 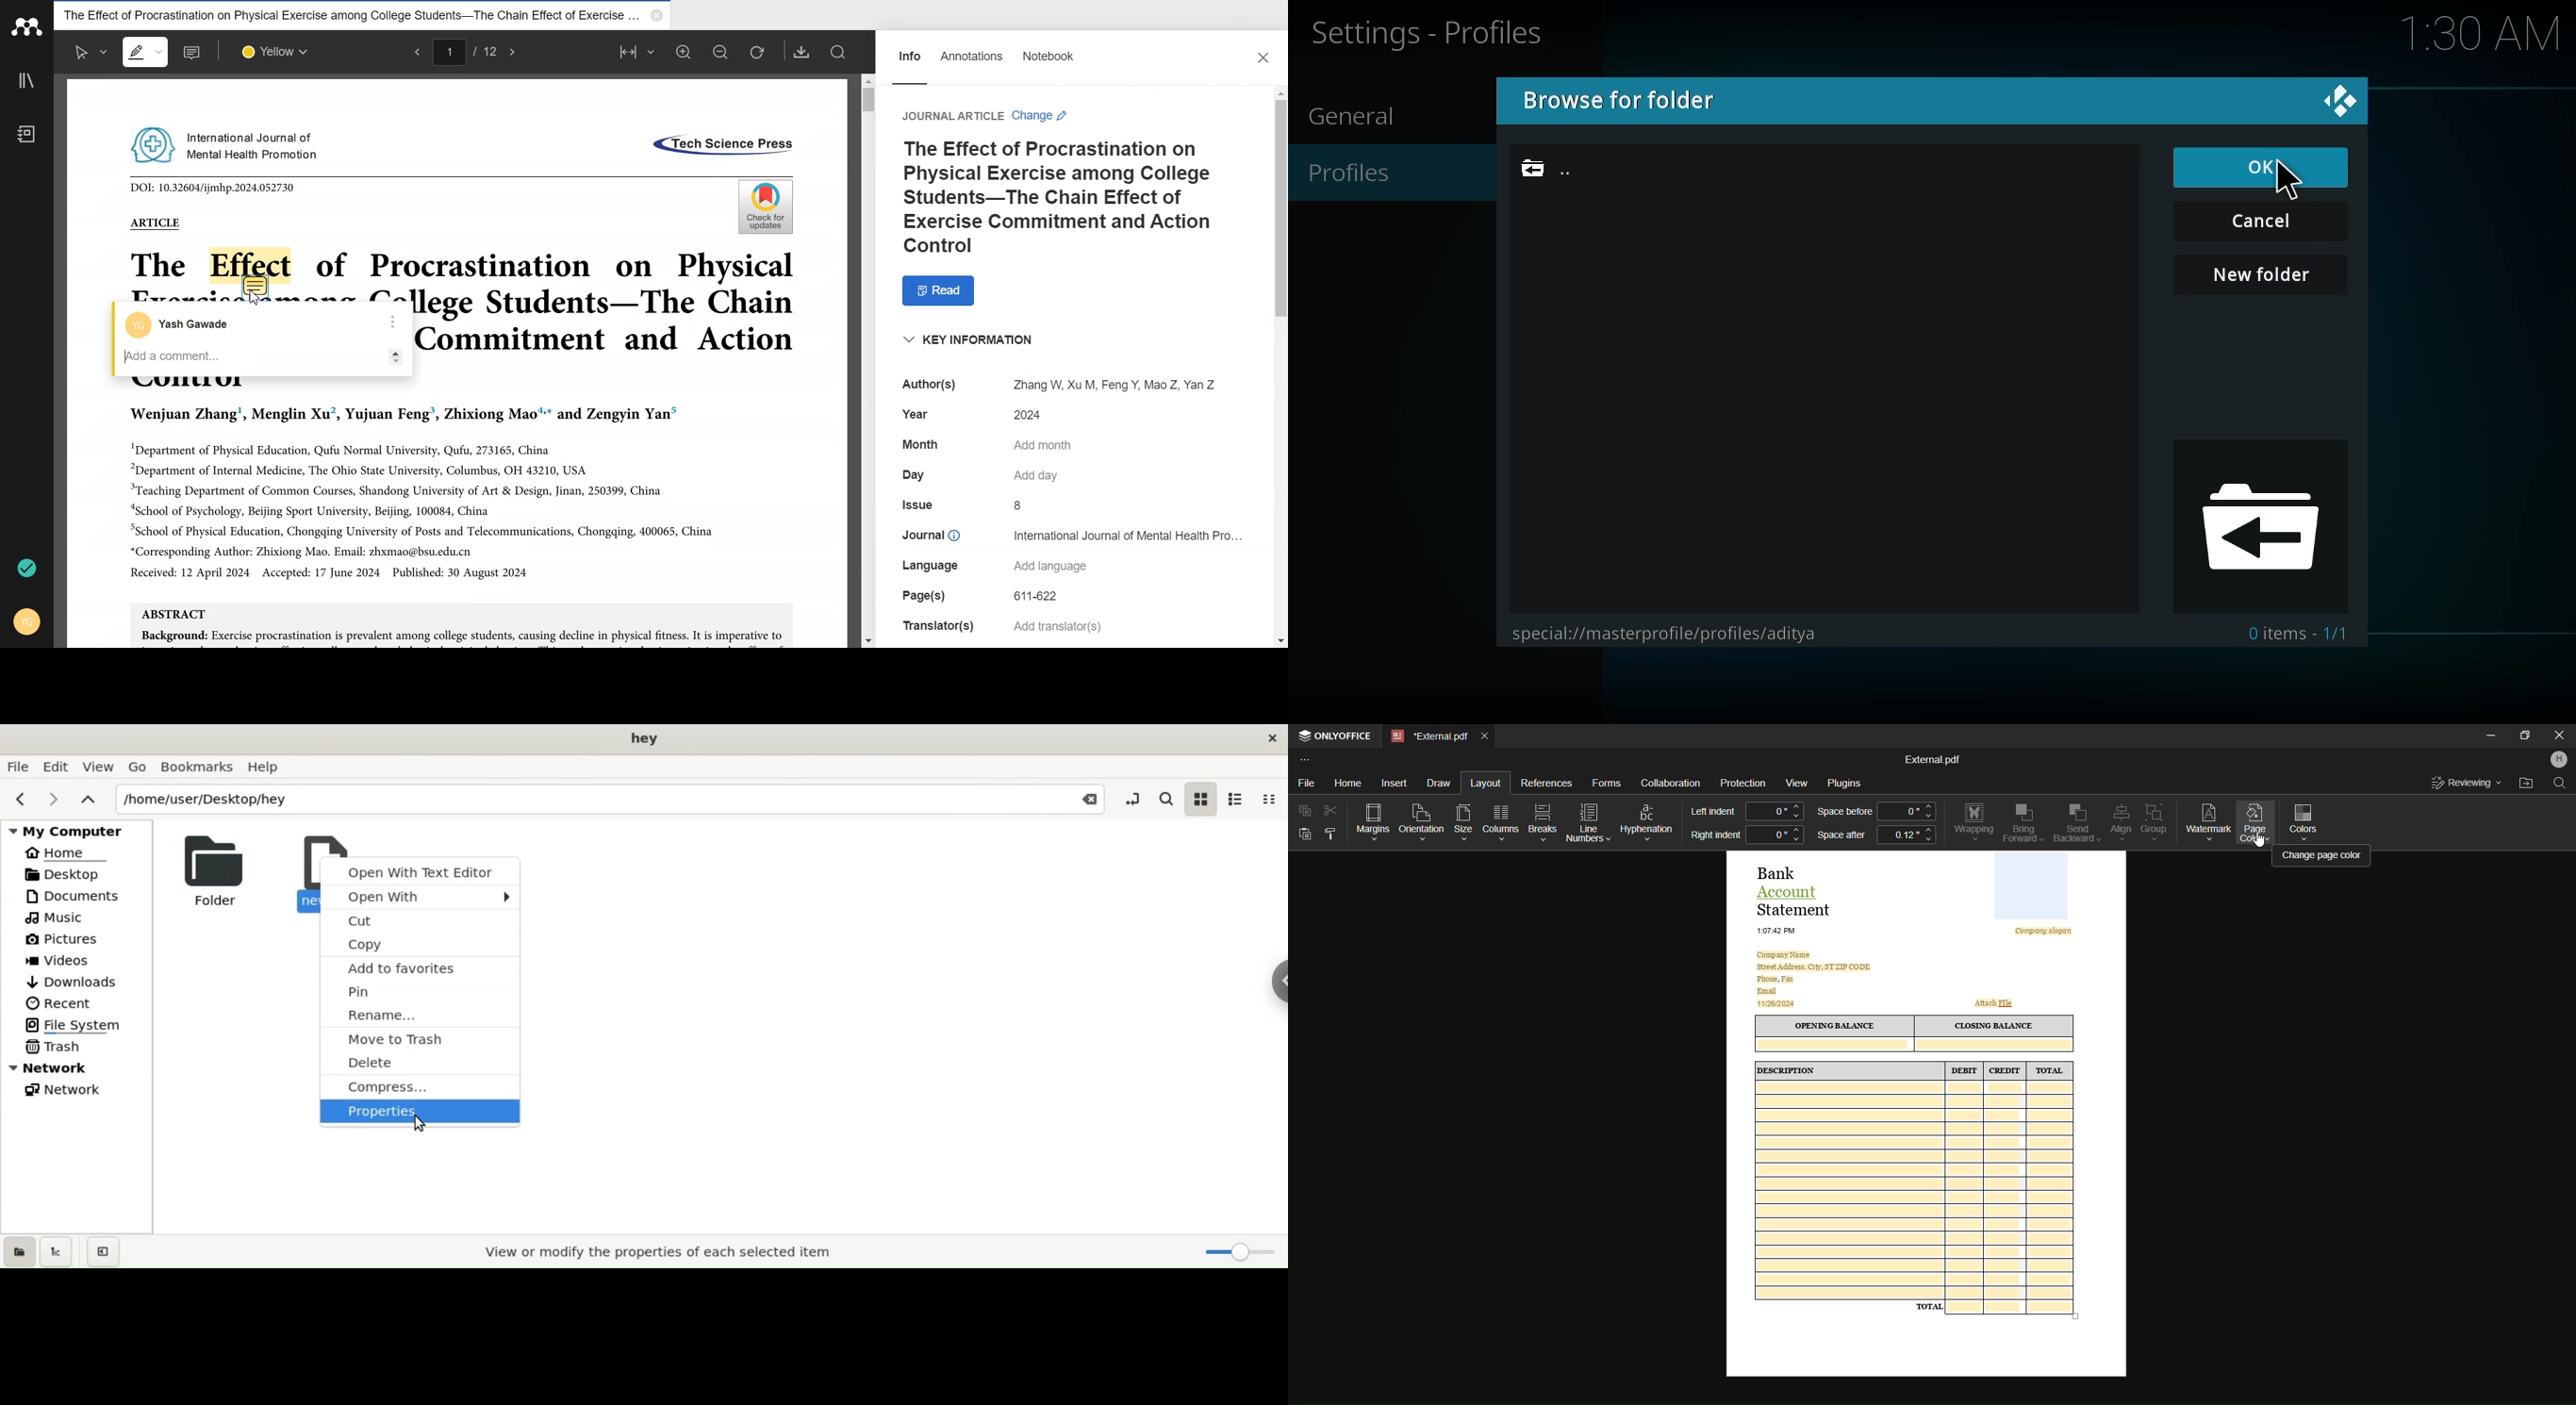 I want to click on Cursor, so click(x=252, y=301).